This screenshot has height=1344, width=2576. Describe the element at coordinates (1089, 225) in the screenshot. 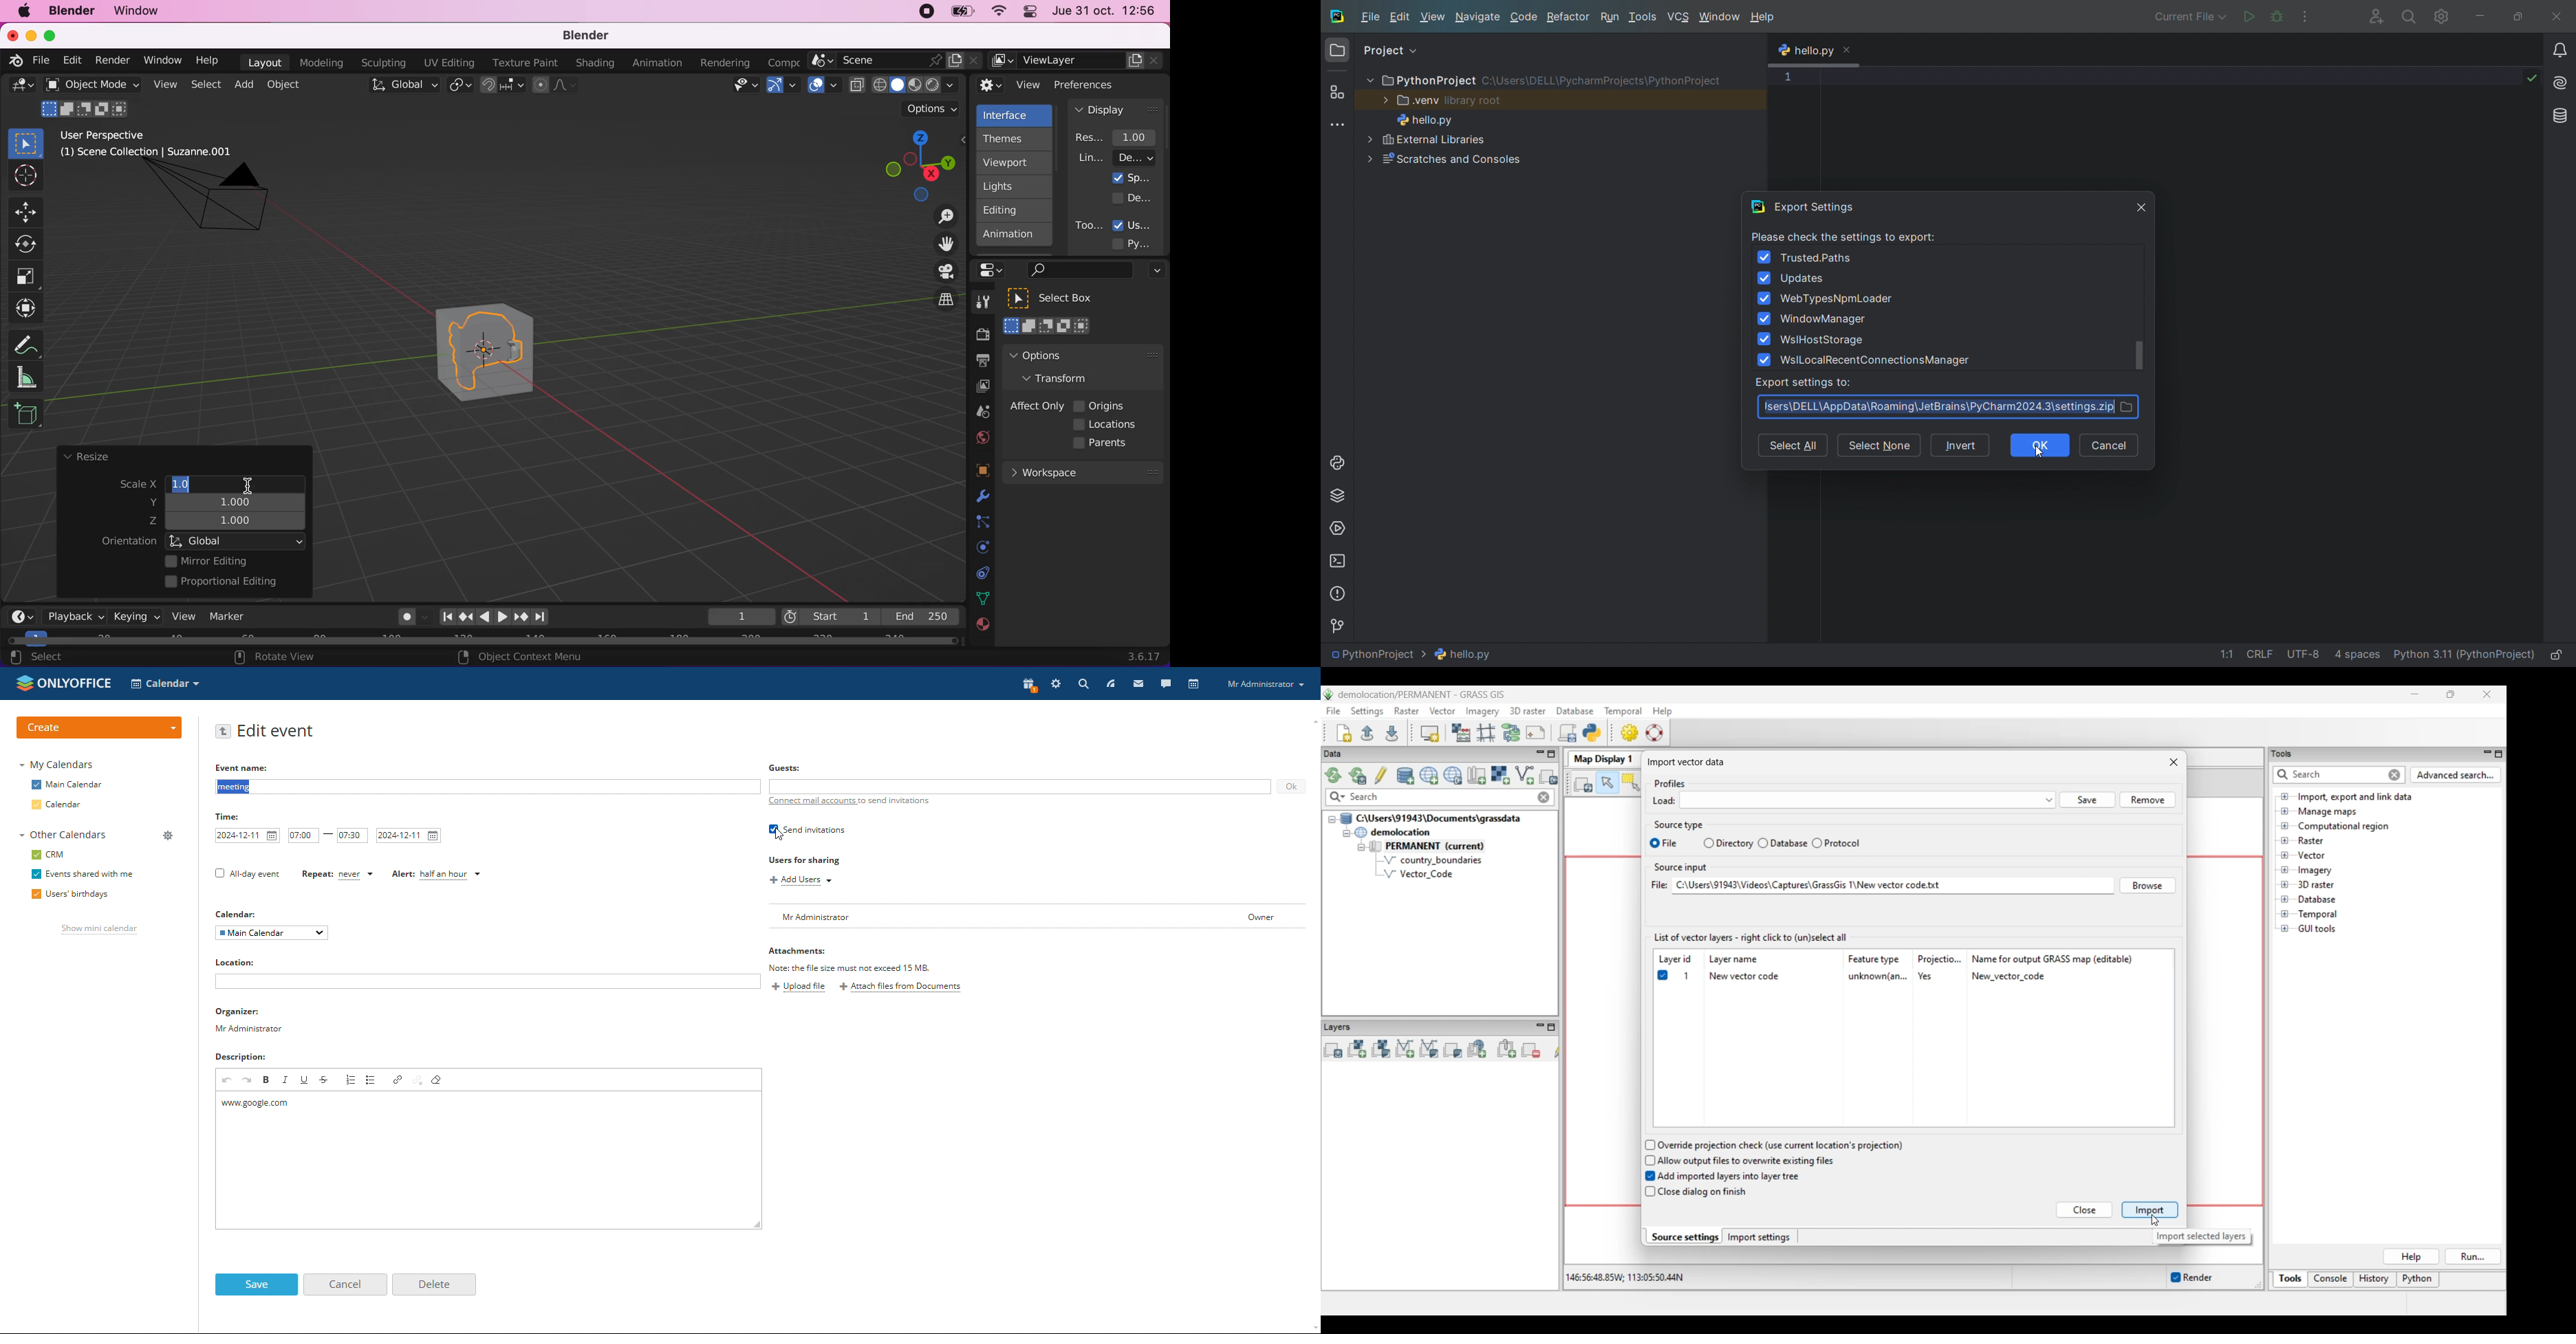

I see `tooltips` at that location.